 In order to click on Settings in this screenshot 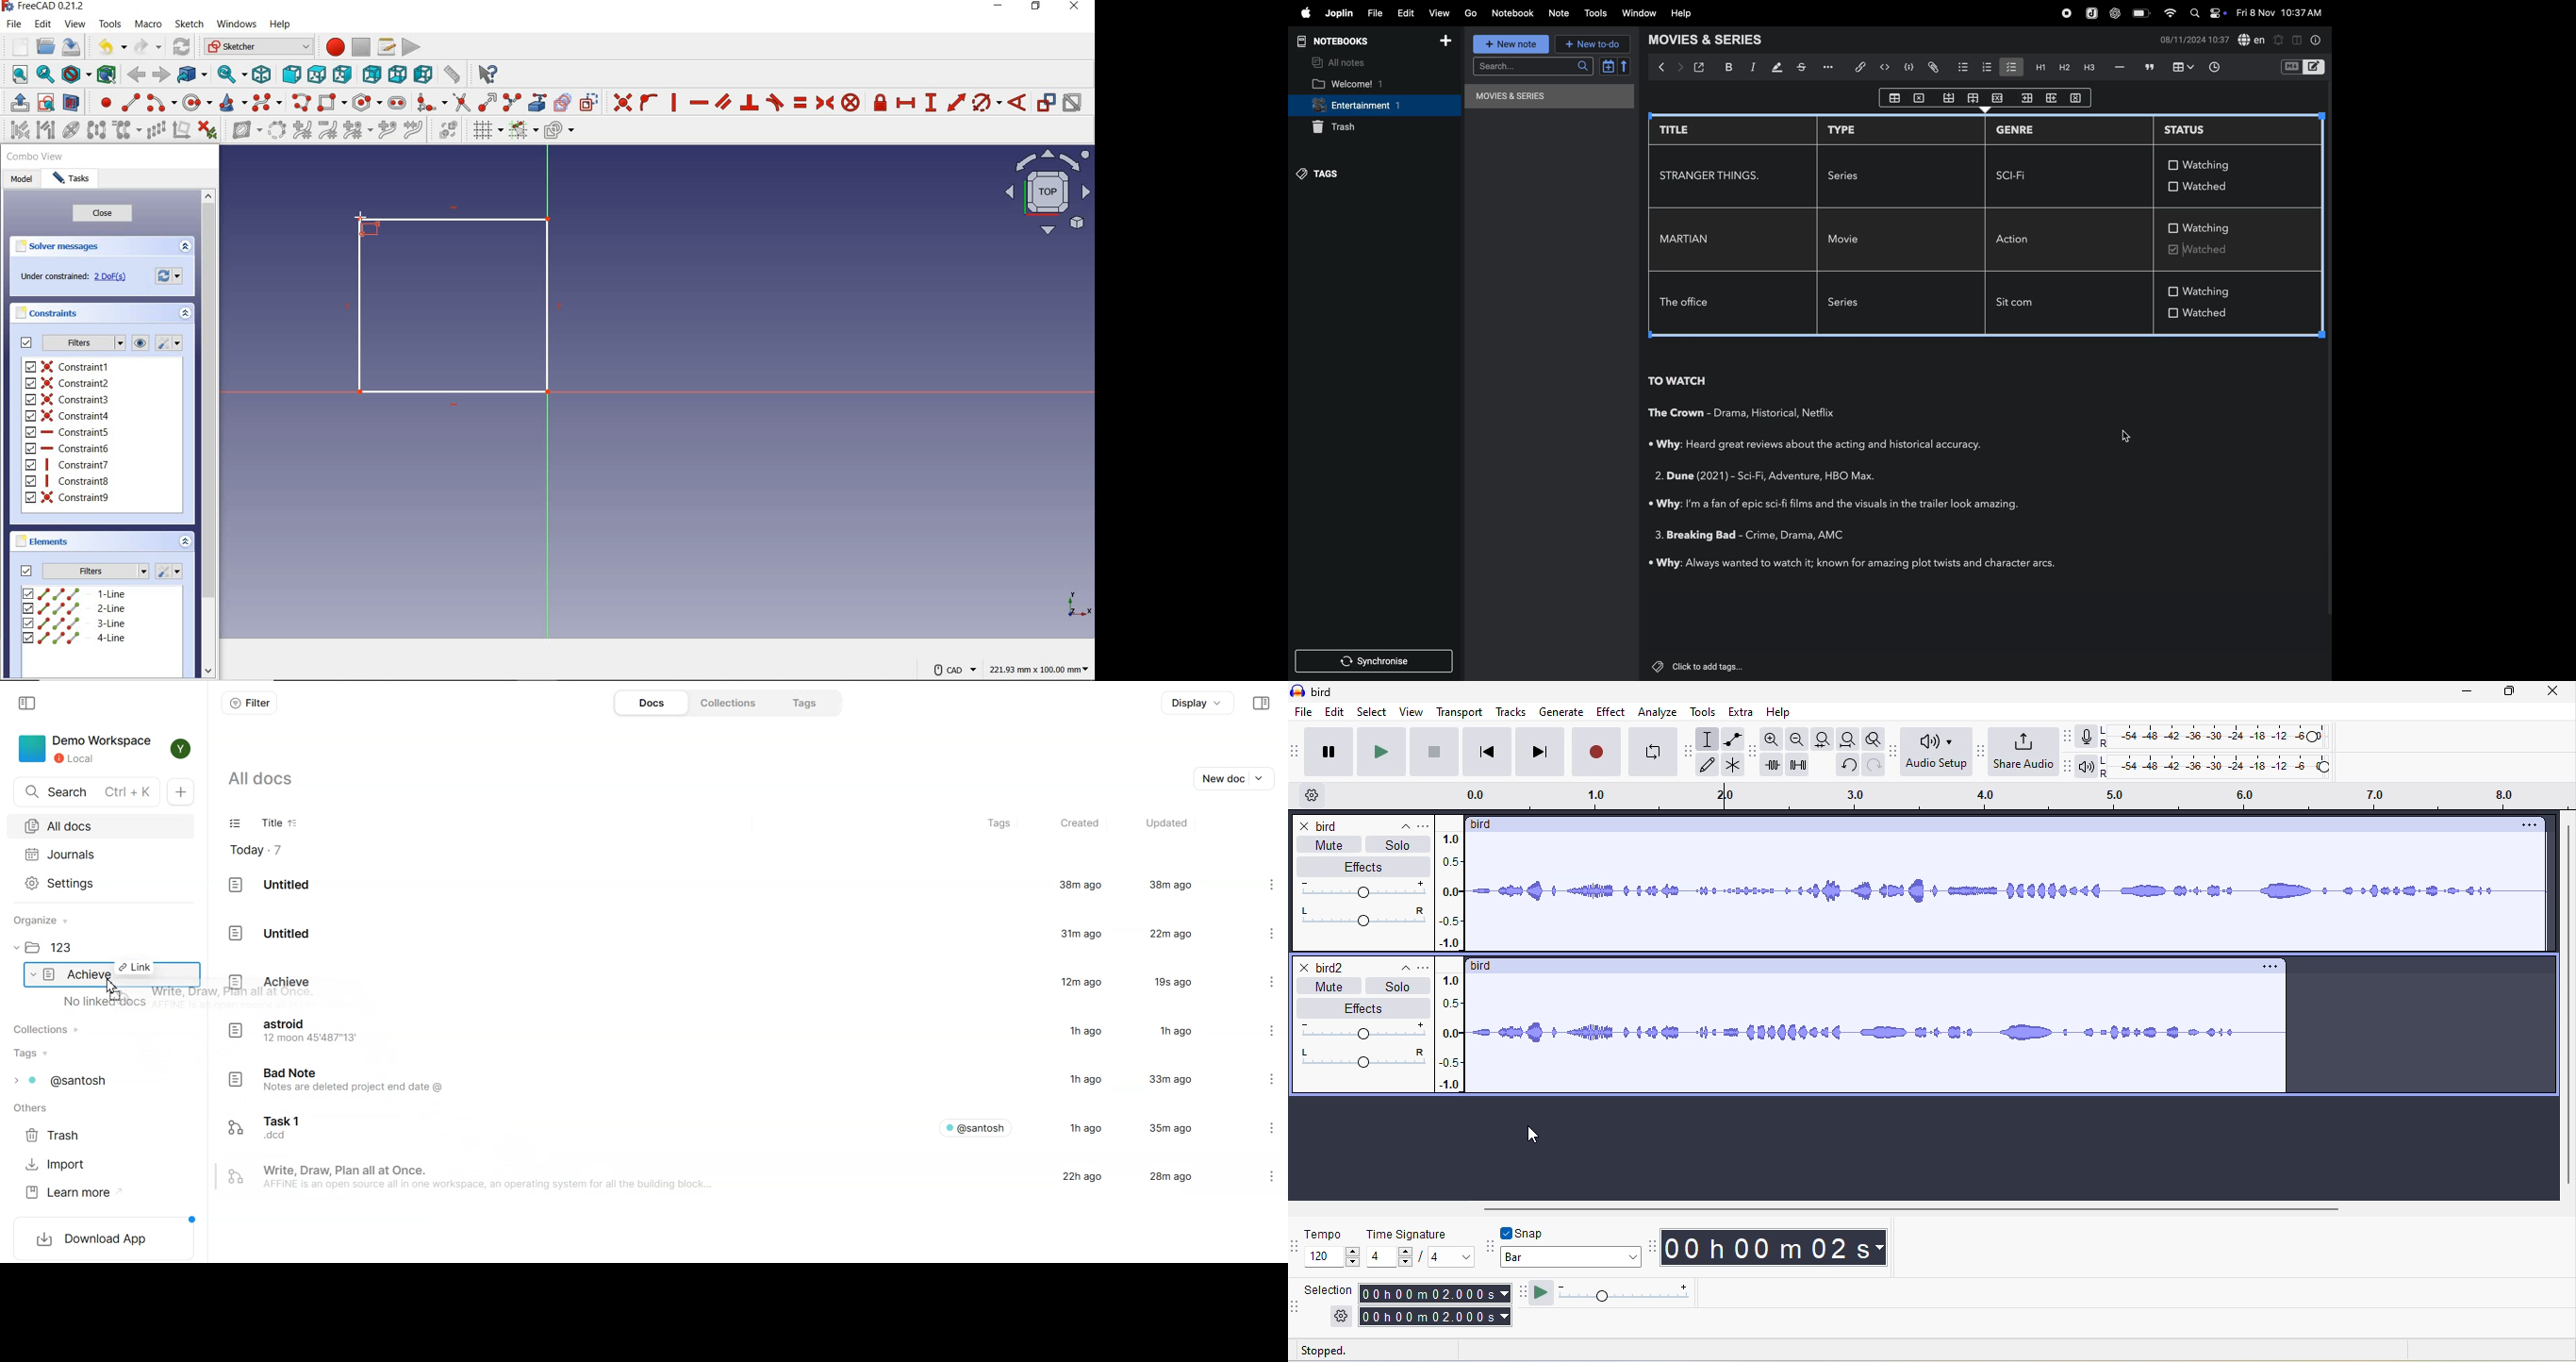, I will do `click(1260, 932)`.